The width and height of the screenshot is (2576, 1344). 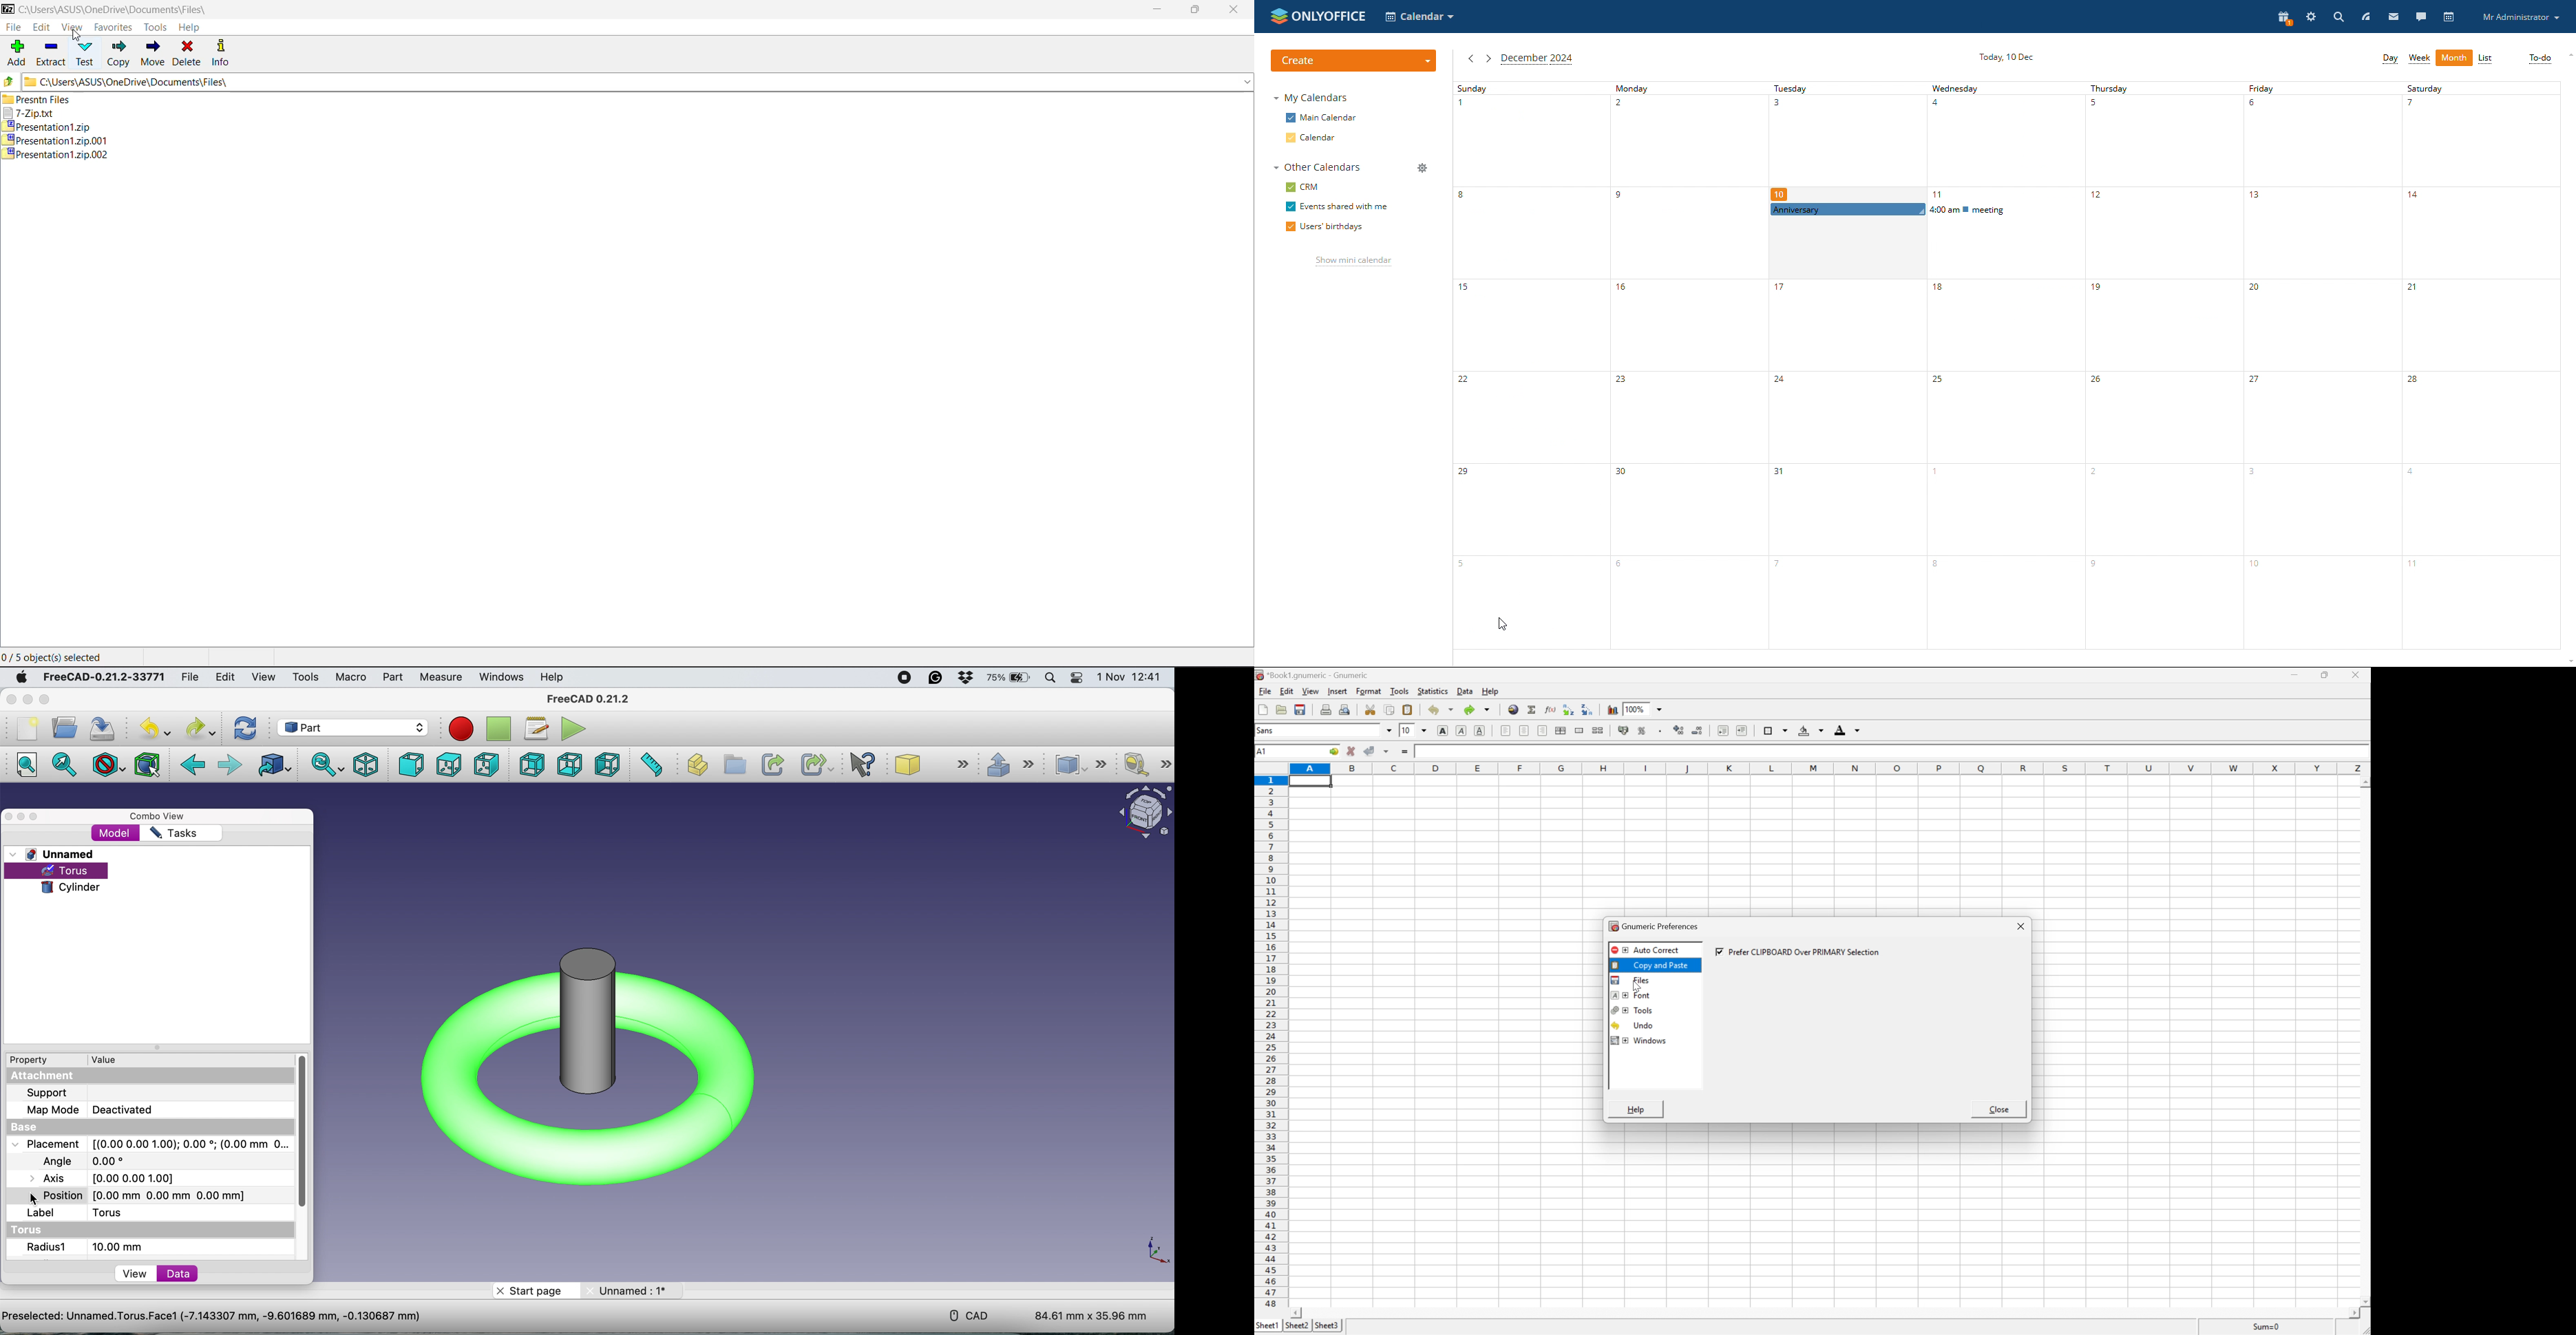 What do you see at coordinates (412, 765) in the screenshot?
I see `front` at bounding box center [412, 765].